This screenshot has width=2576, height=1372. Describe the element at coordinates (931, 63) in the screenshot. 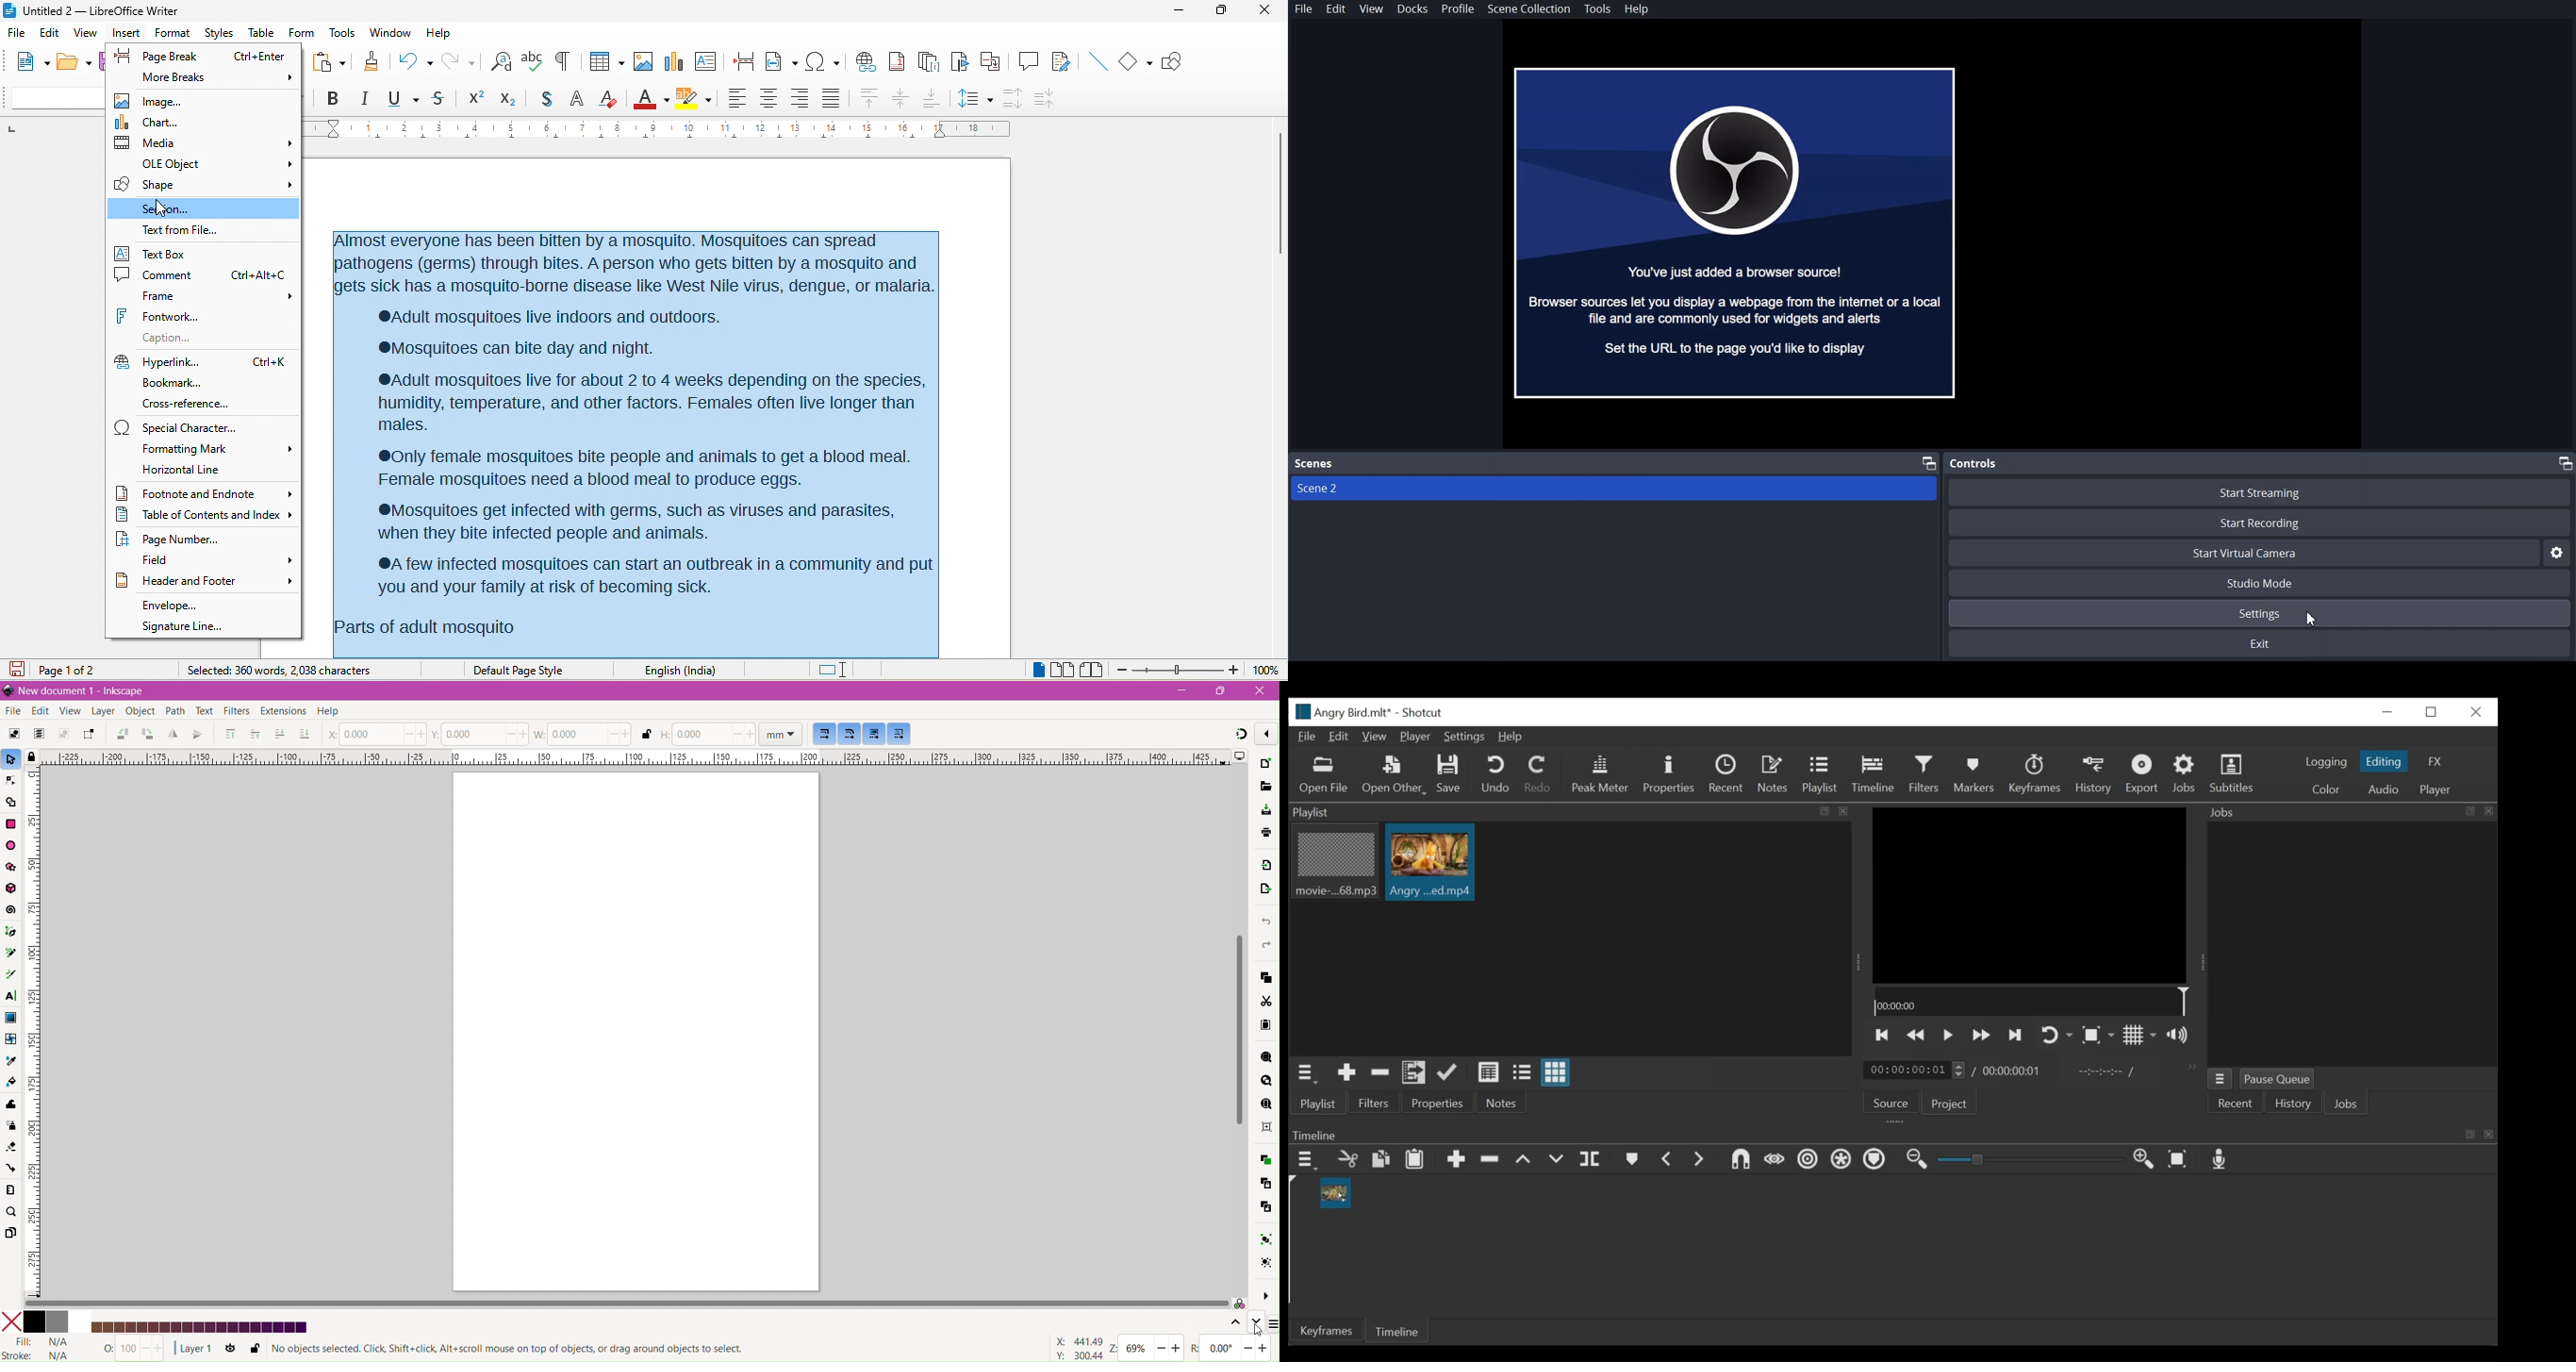

I see `endnote` at that location.